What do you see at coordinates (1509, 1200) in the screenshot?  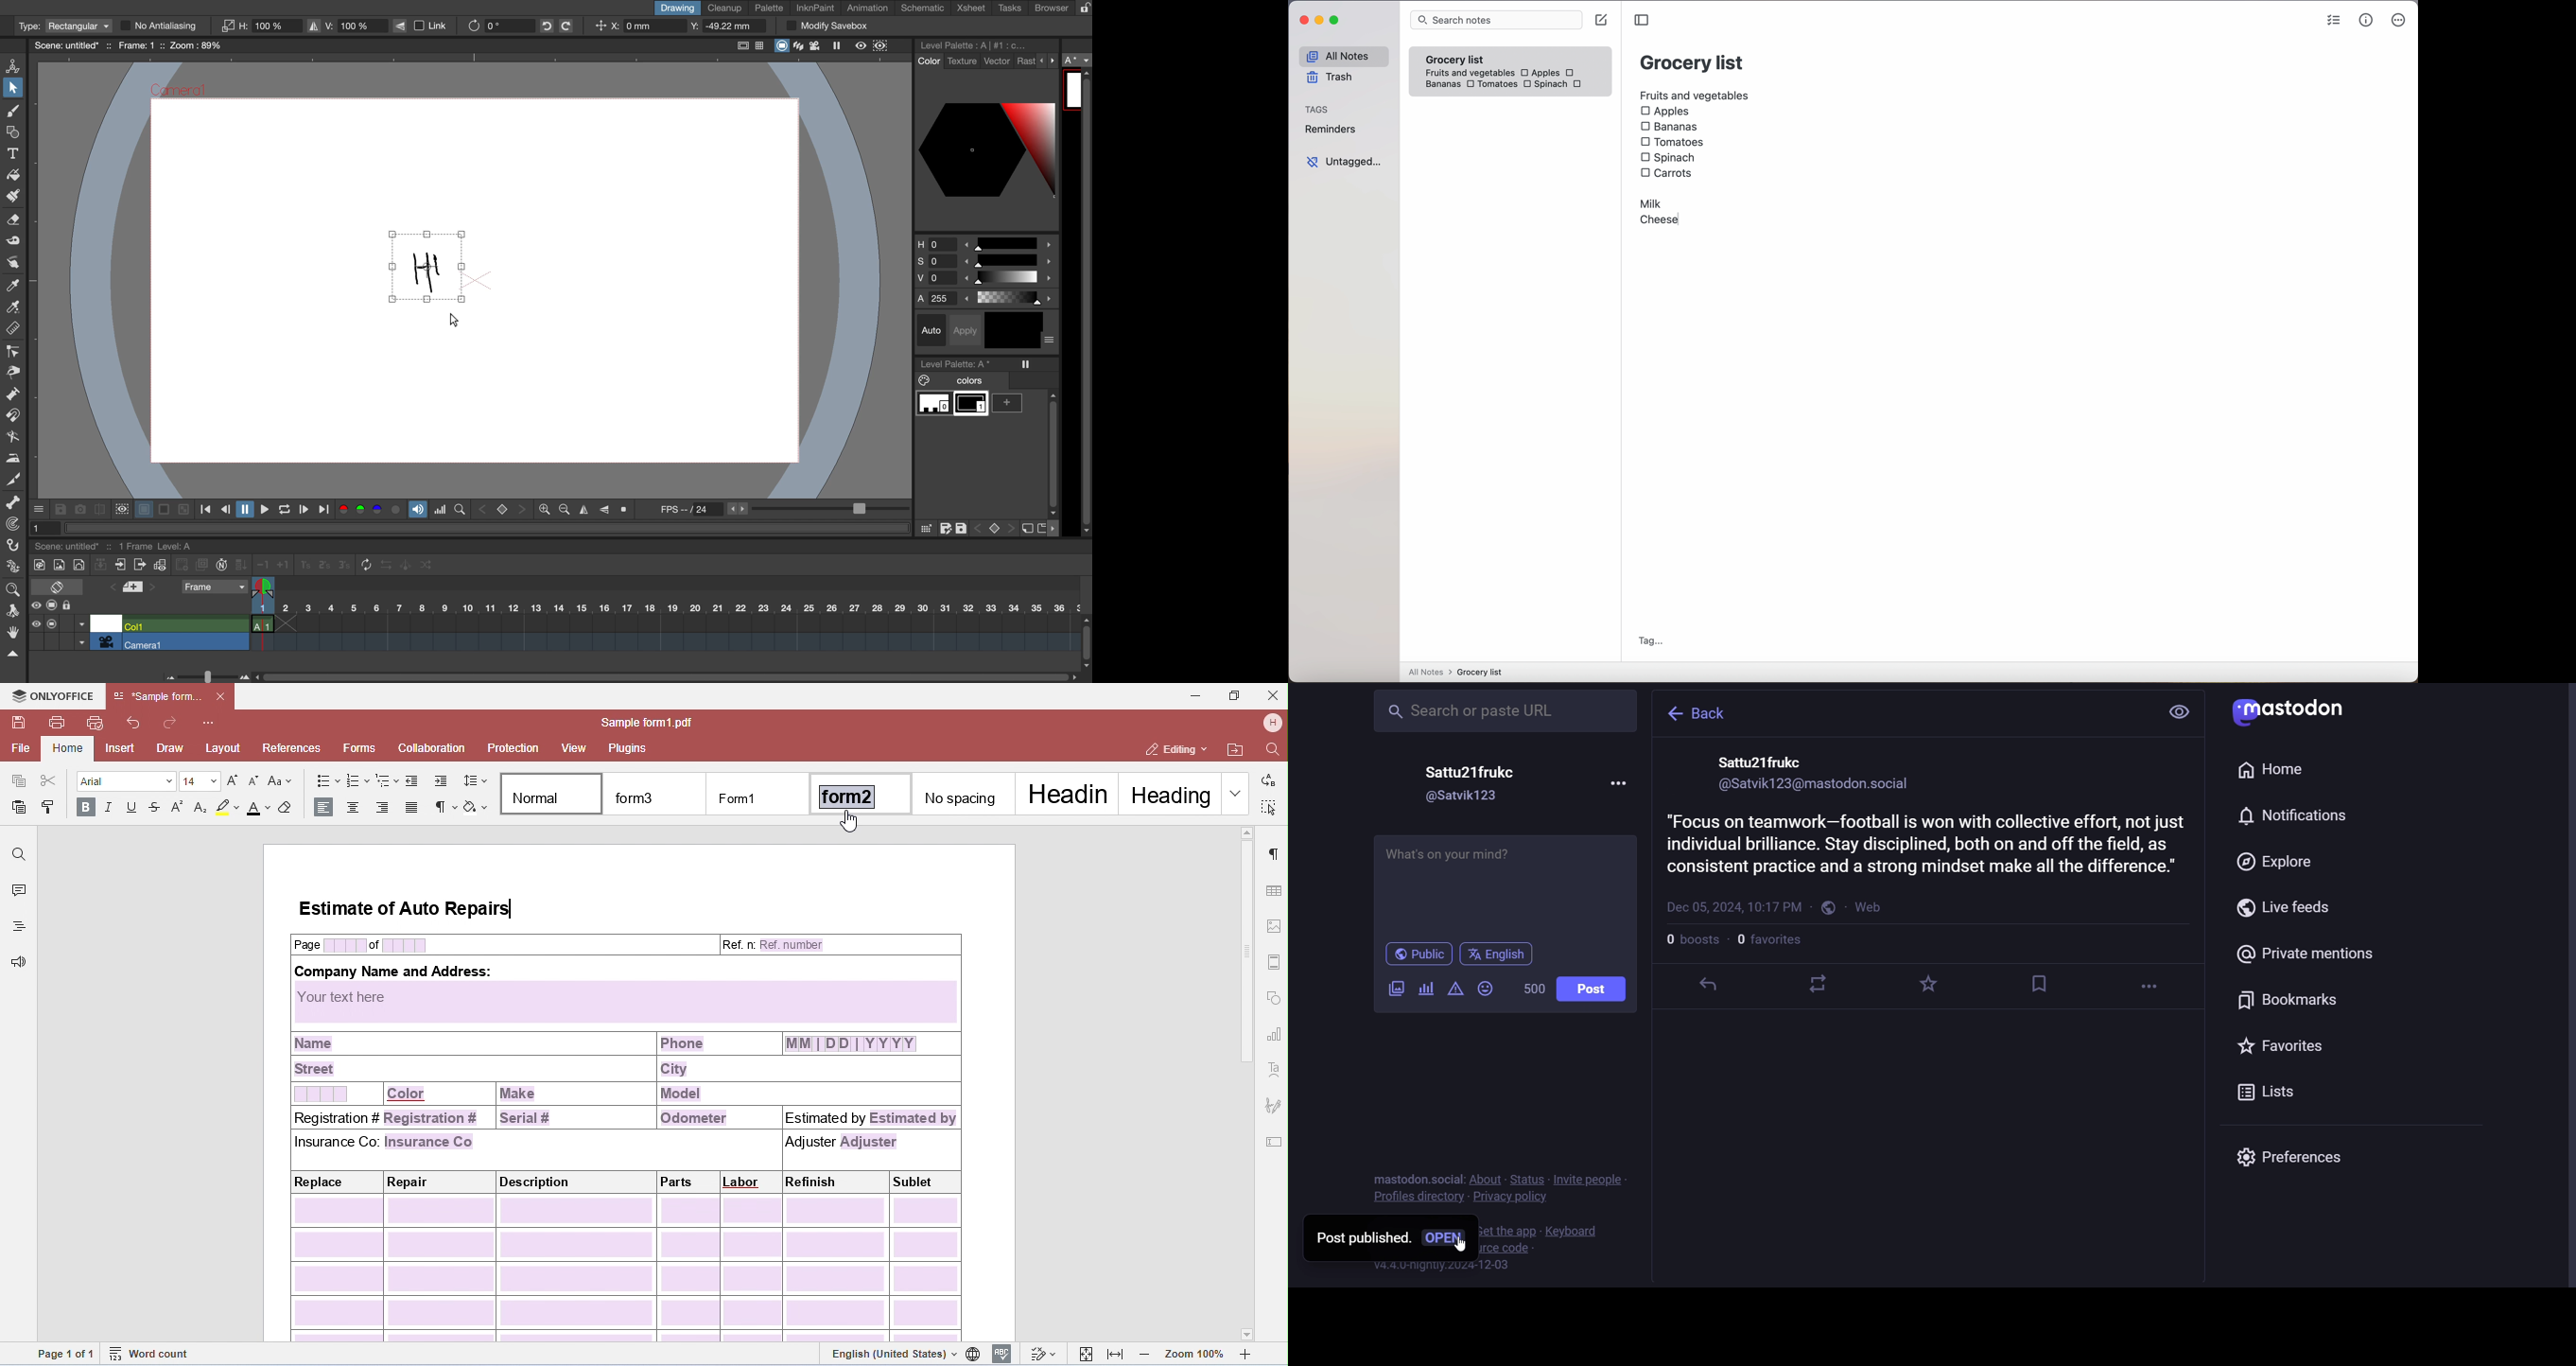 I see `privacy policy` at bounding box center [1509, 1200].